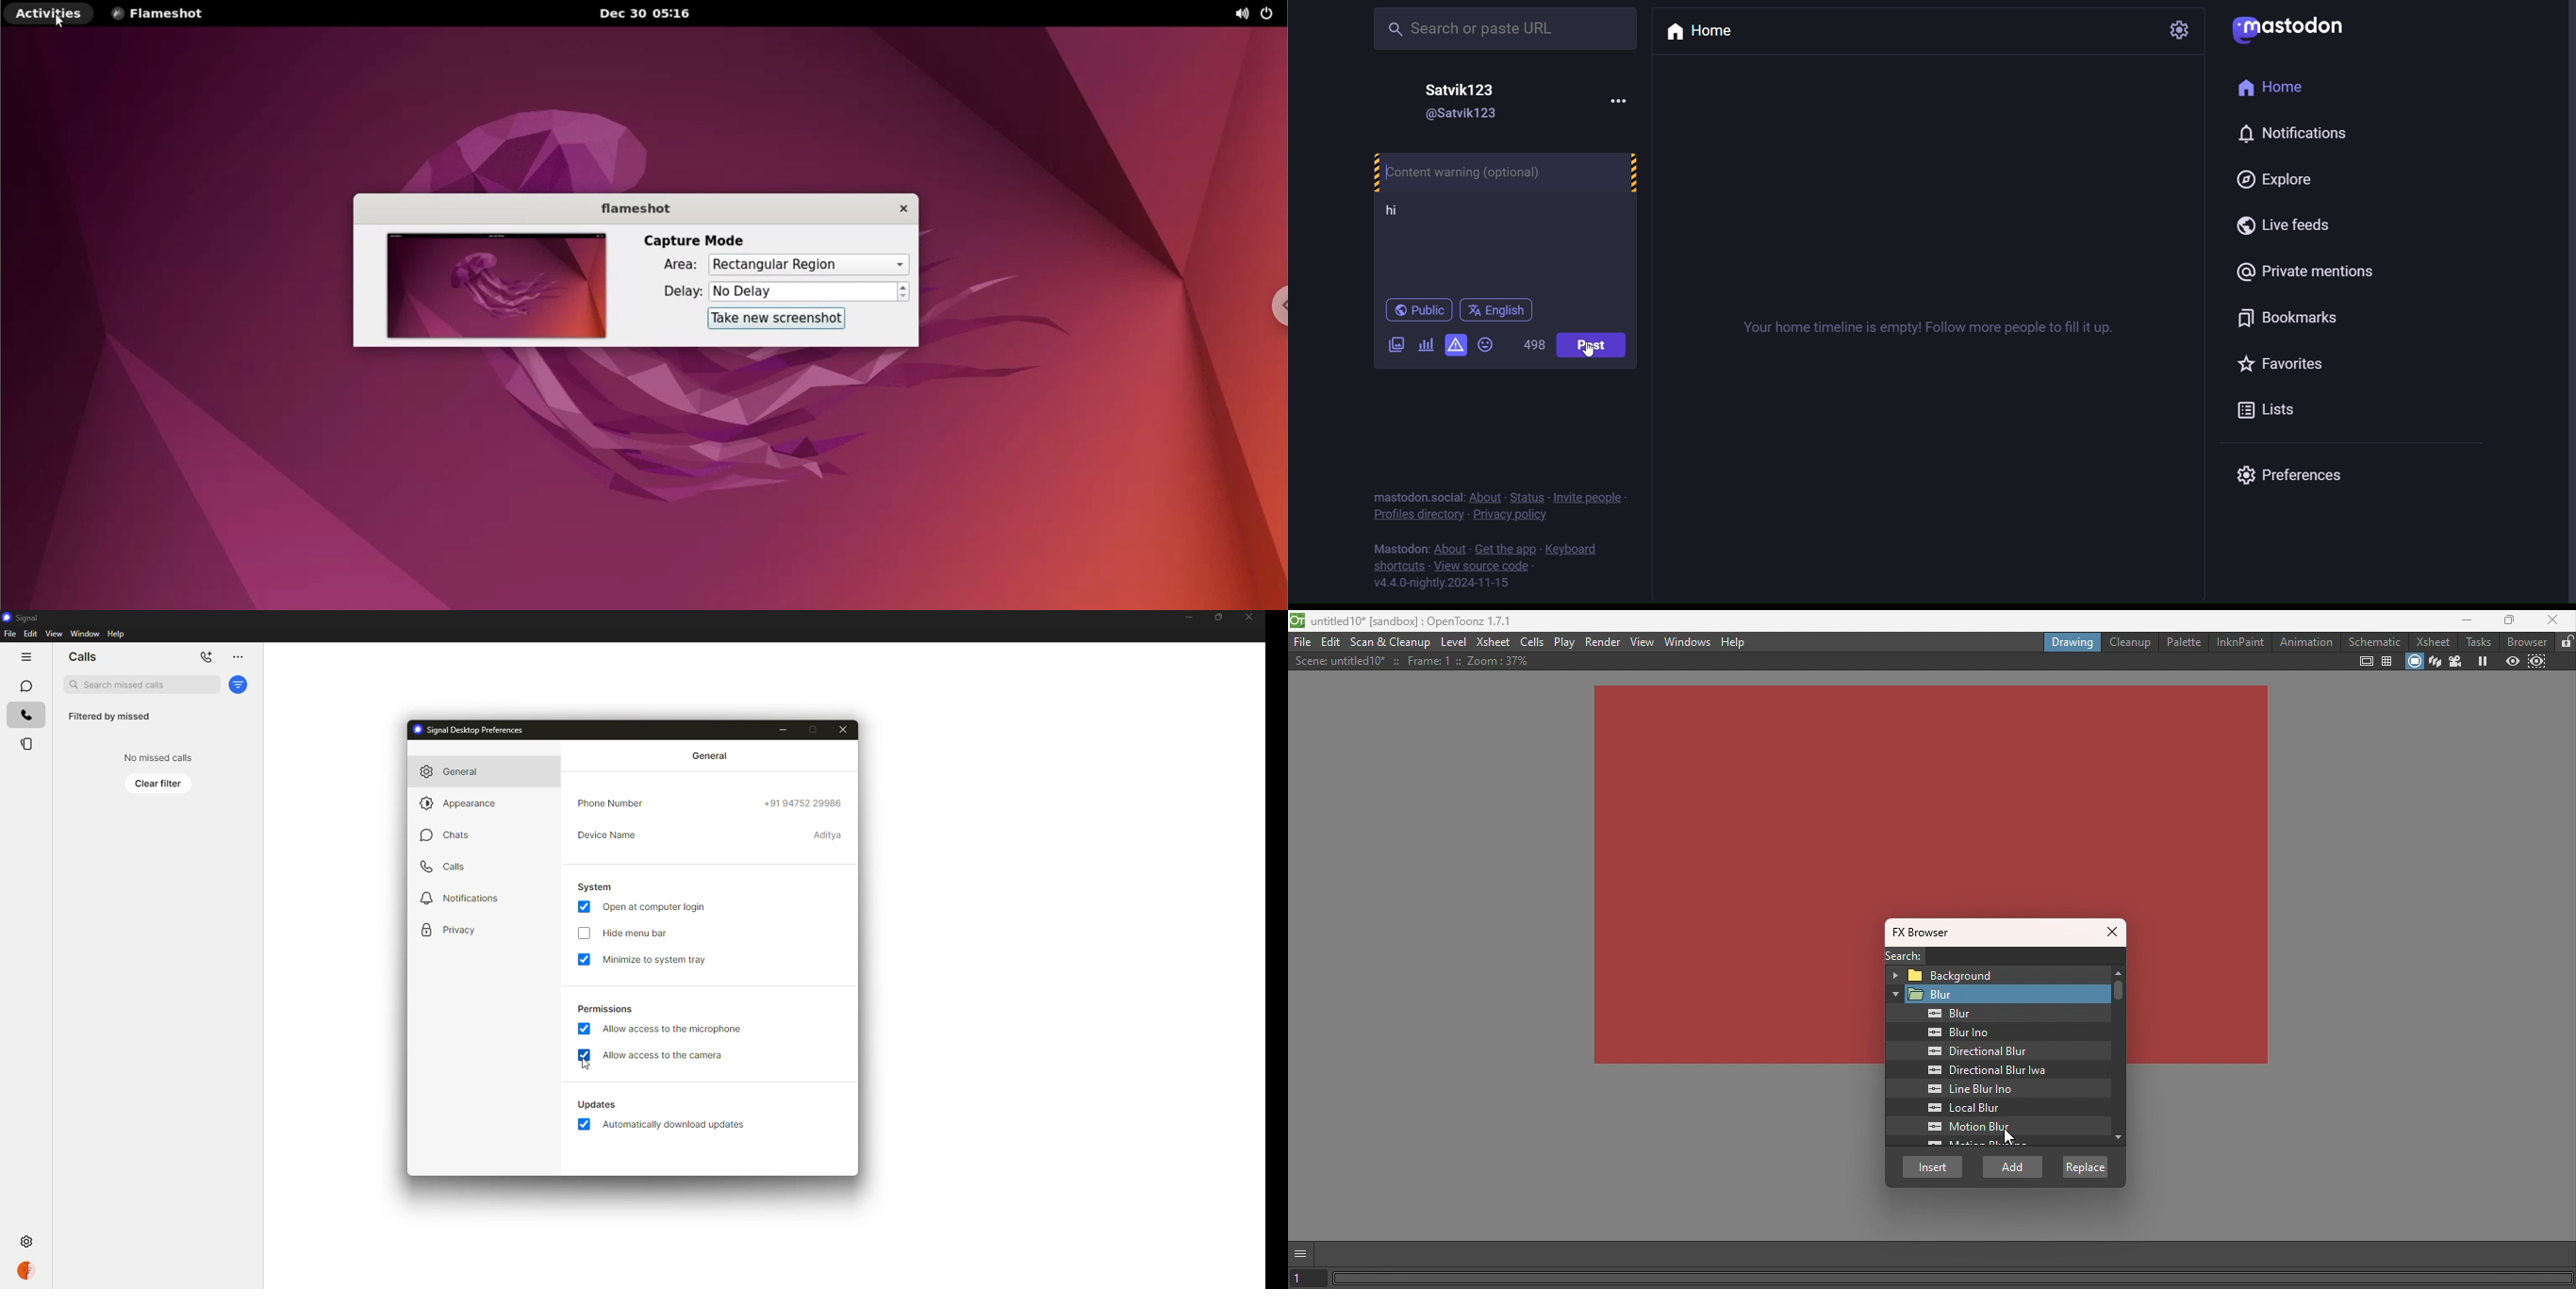  I want to click on Xsheet, so click(2430, 640).